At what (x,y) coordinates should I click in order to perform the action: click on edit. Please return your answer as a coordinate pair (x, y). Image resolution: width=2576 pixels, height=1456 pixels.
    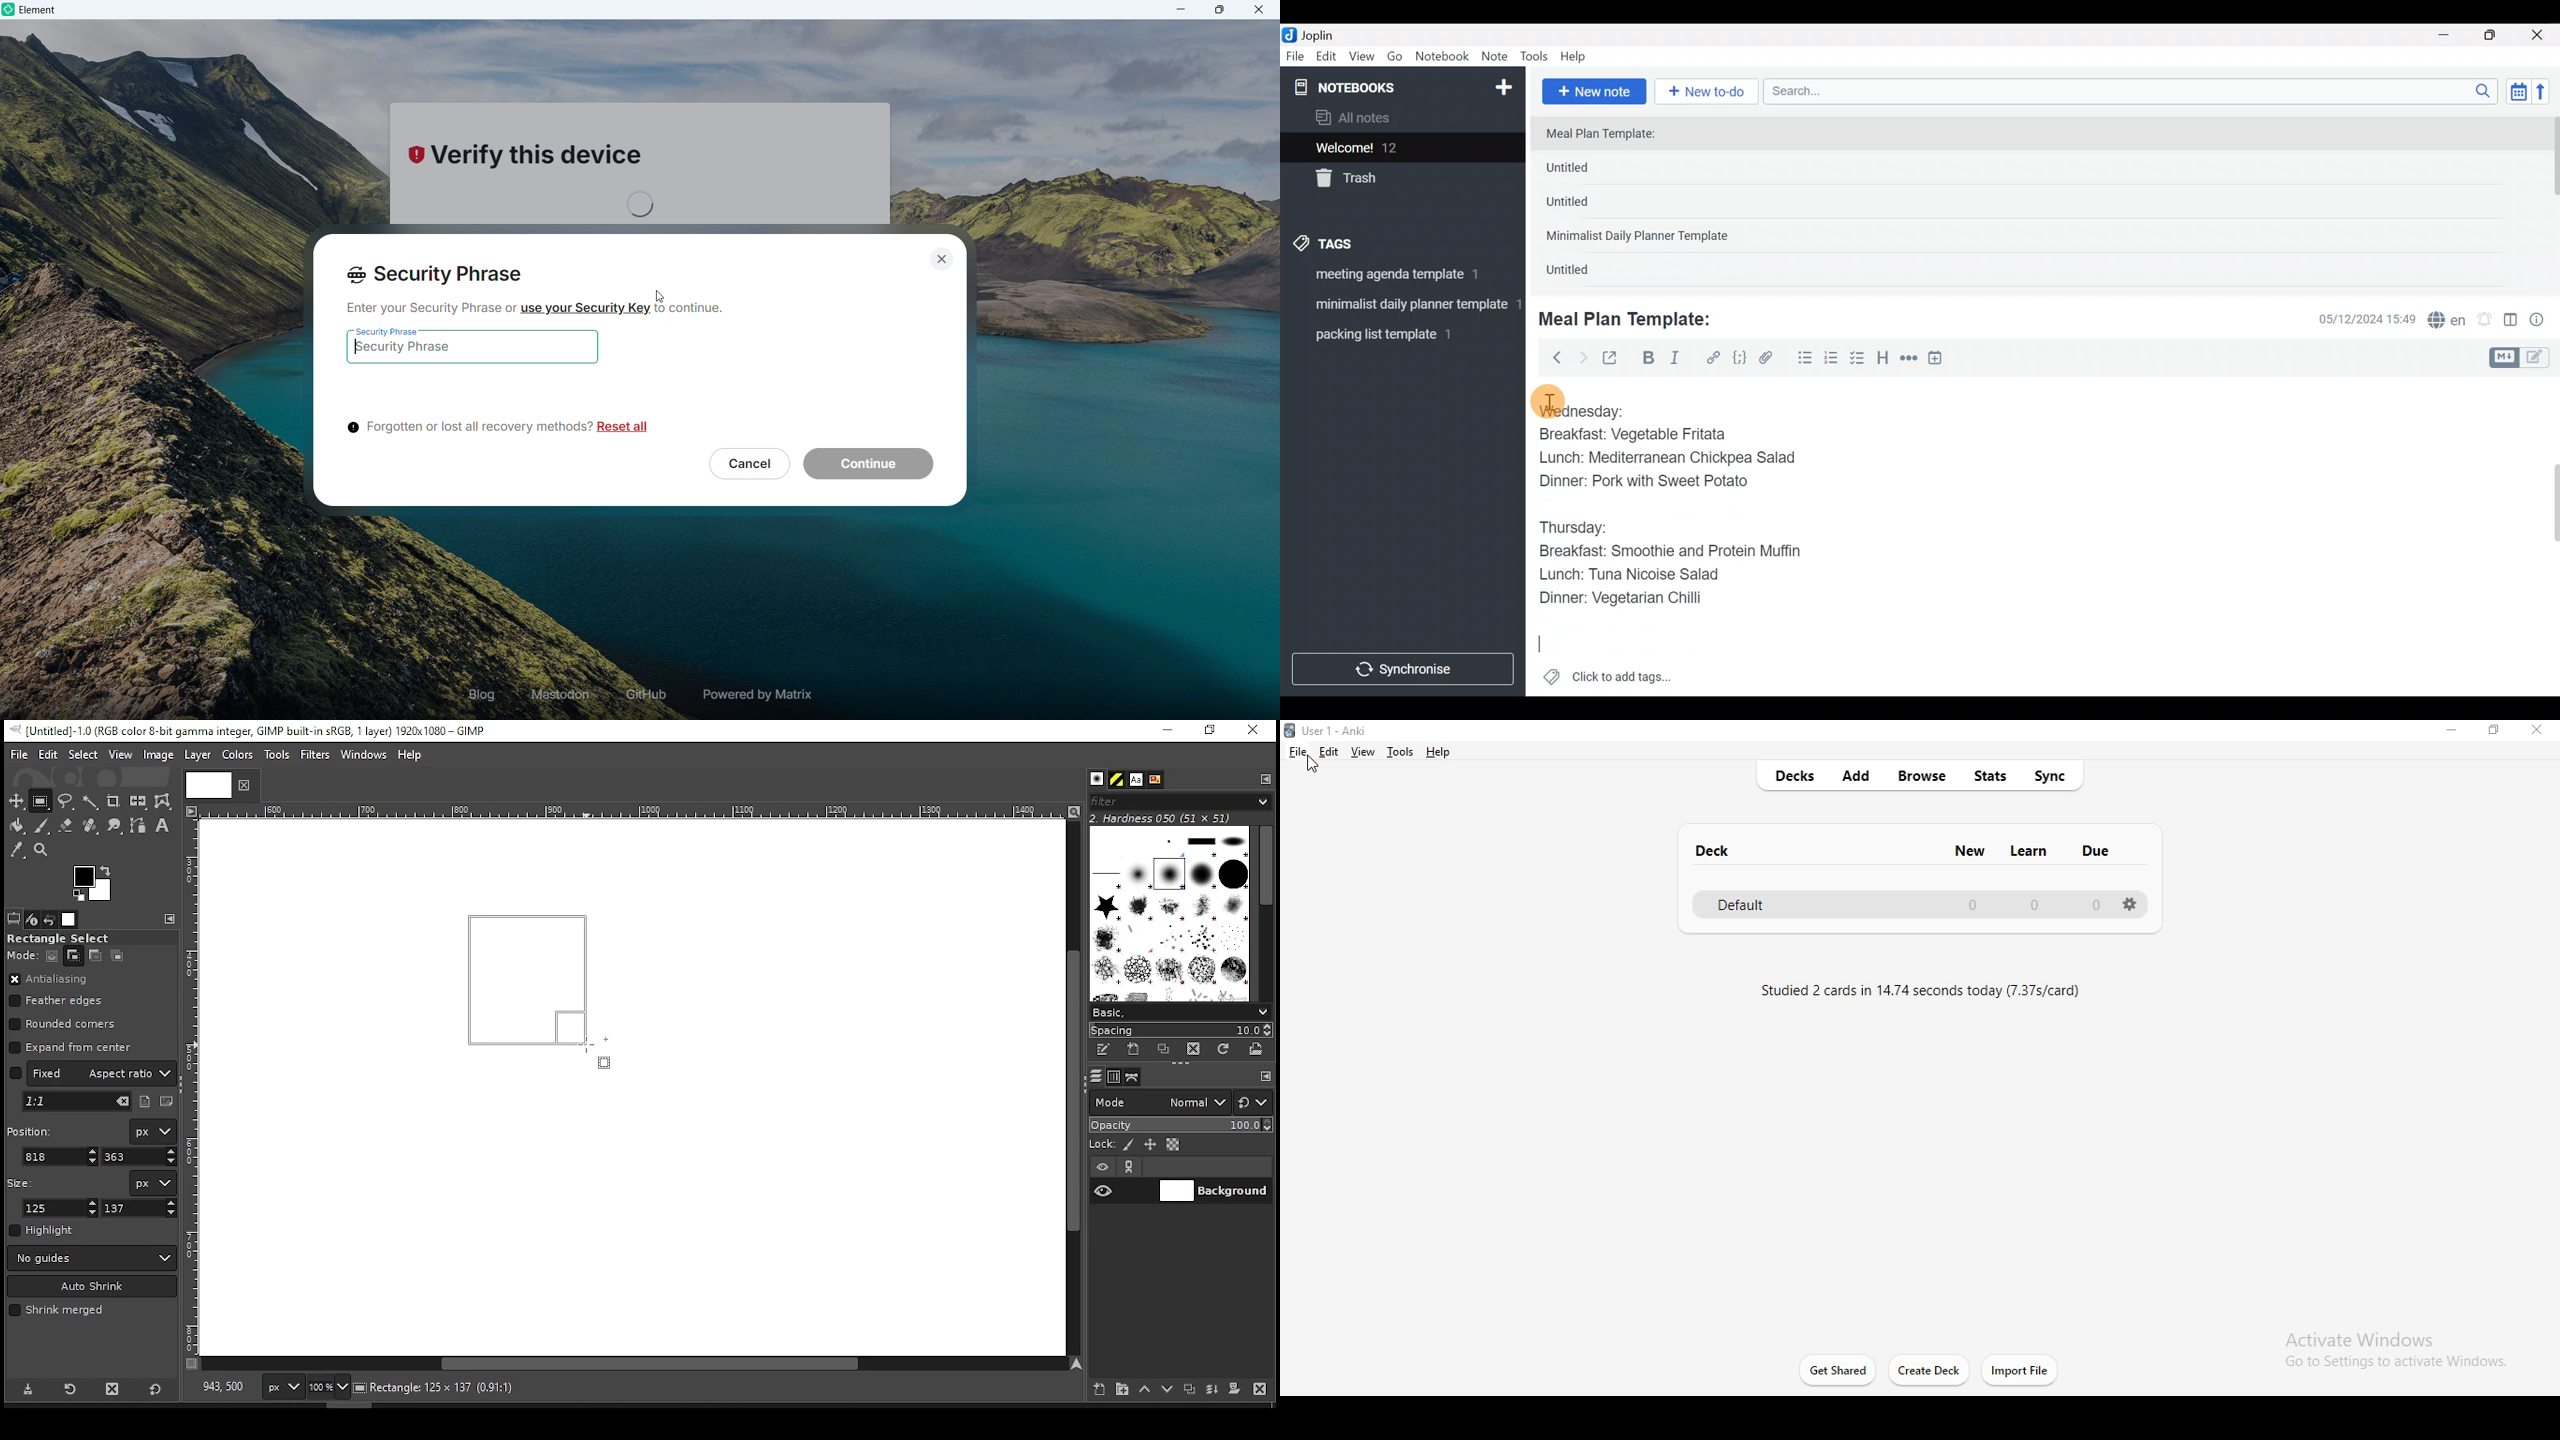
    Looking at the image, I should click on (1330, 752).